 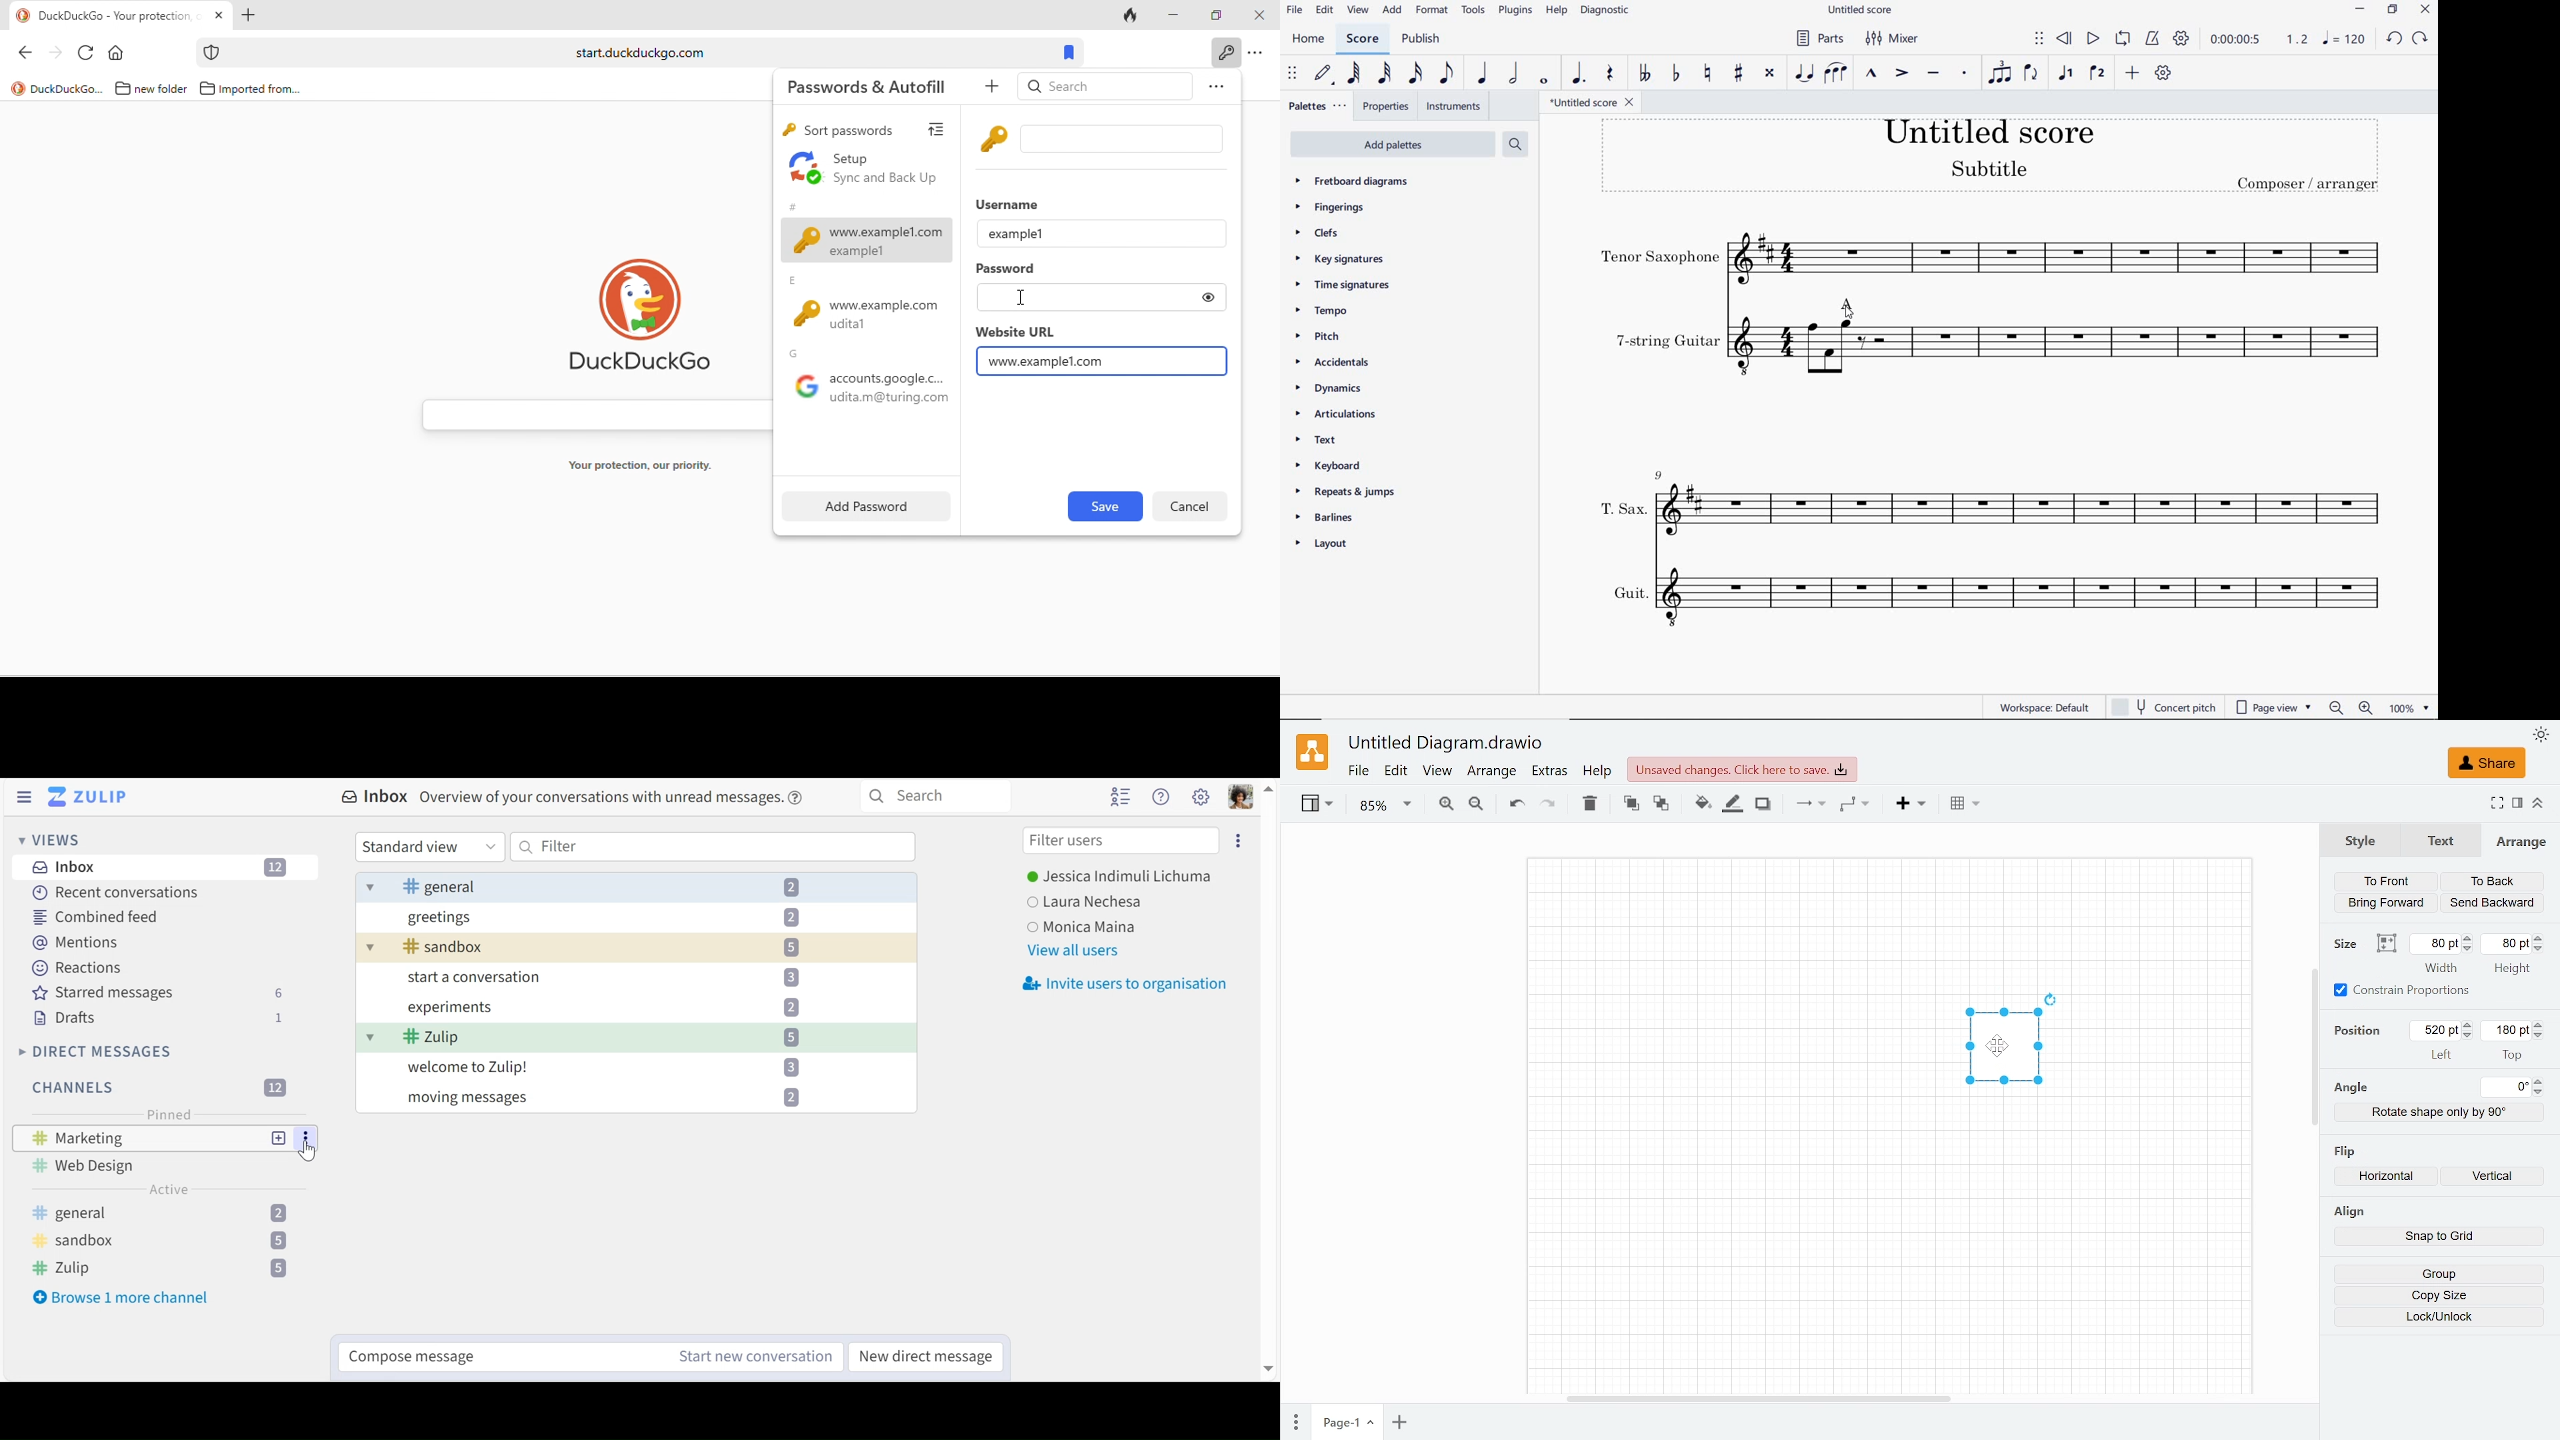 I want to click on To back, so click(x=1662, y=805).